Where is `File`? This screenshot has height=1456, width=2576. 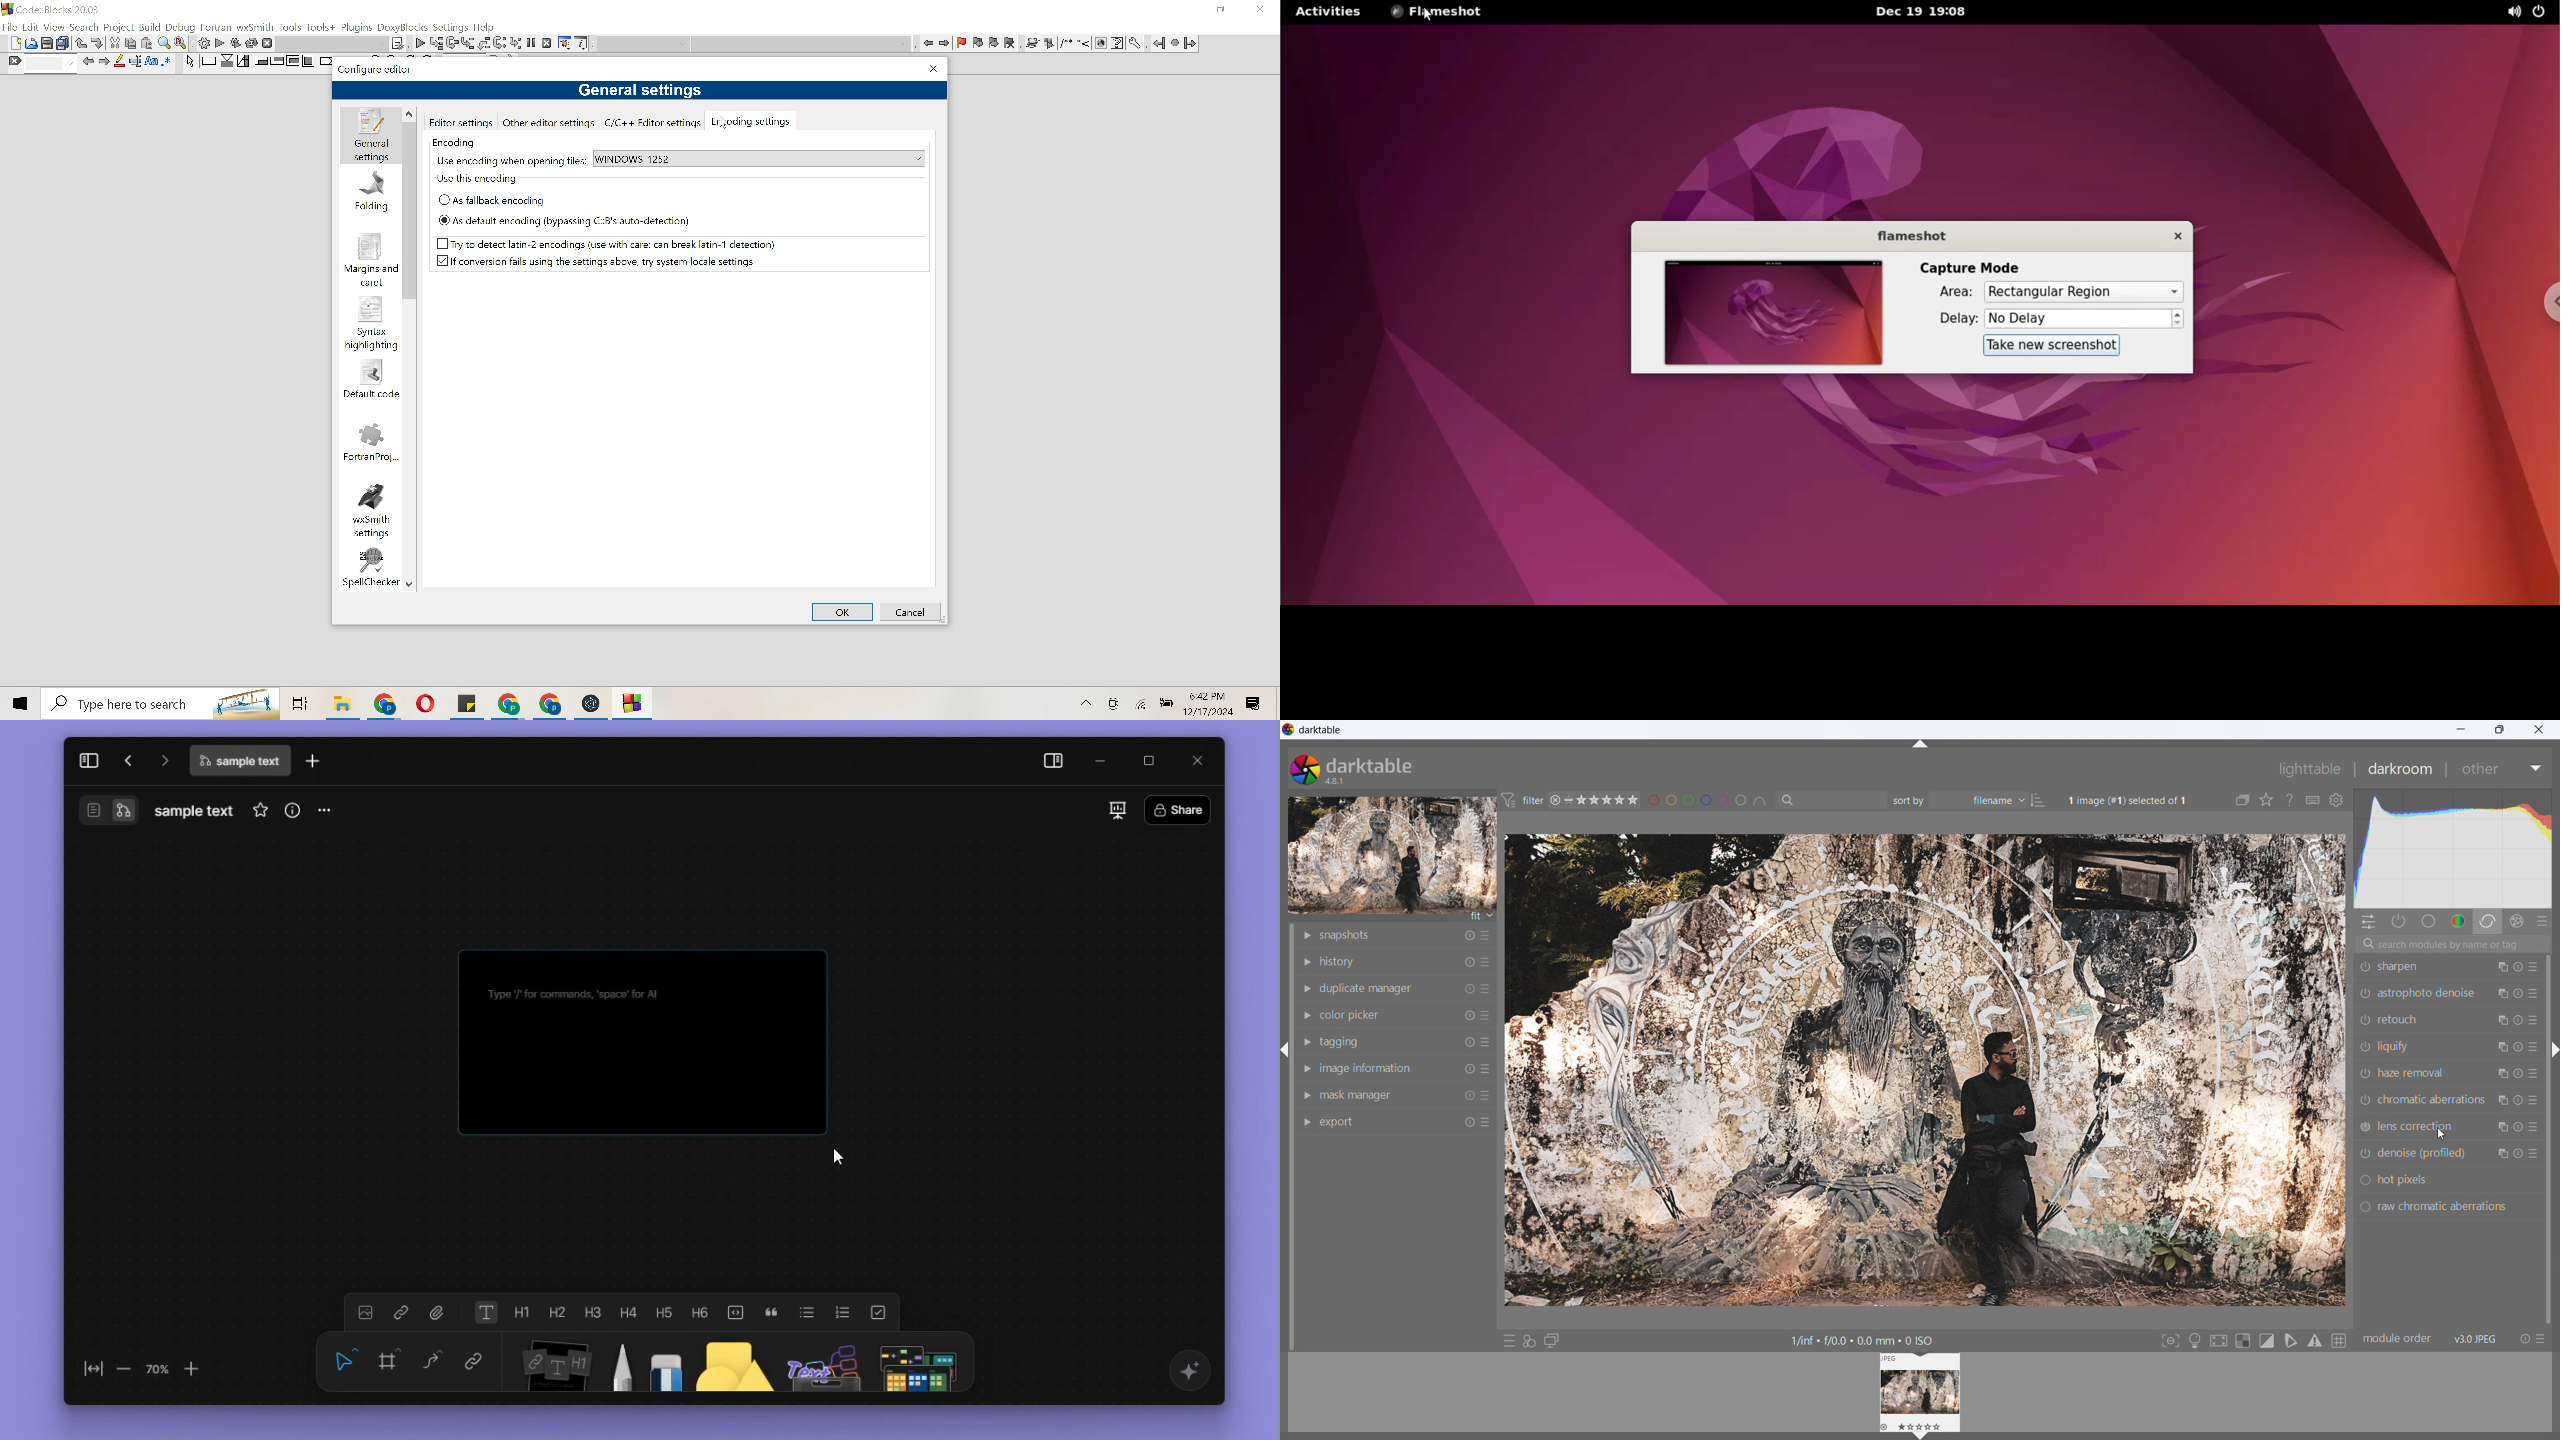
File is located at coordinates (591, 704).